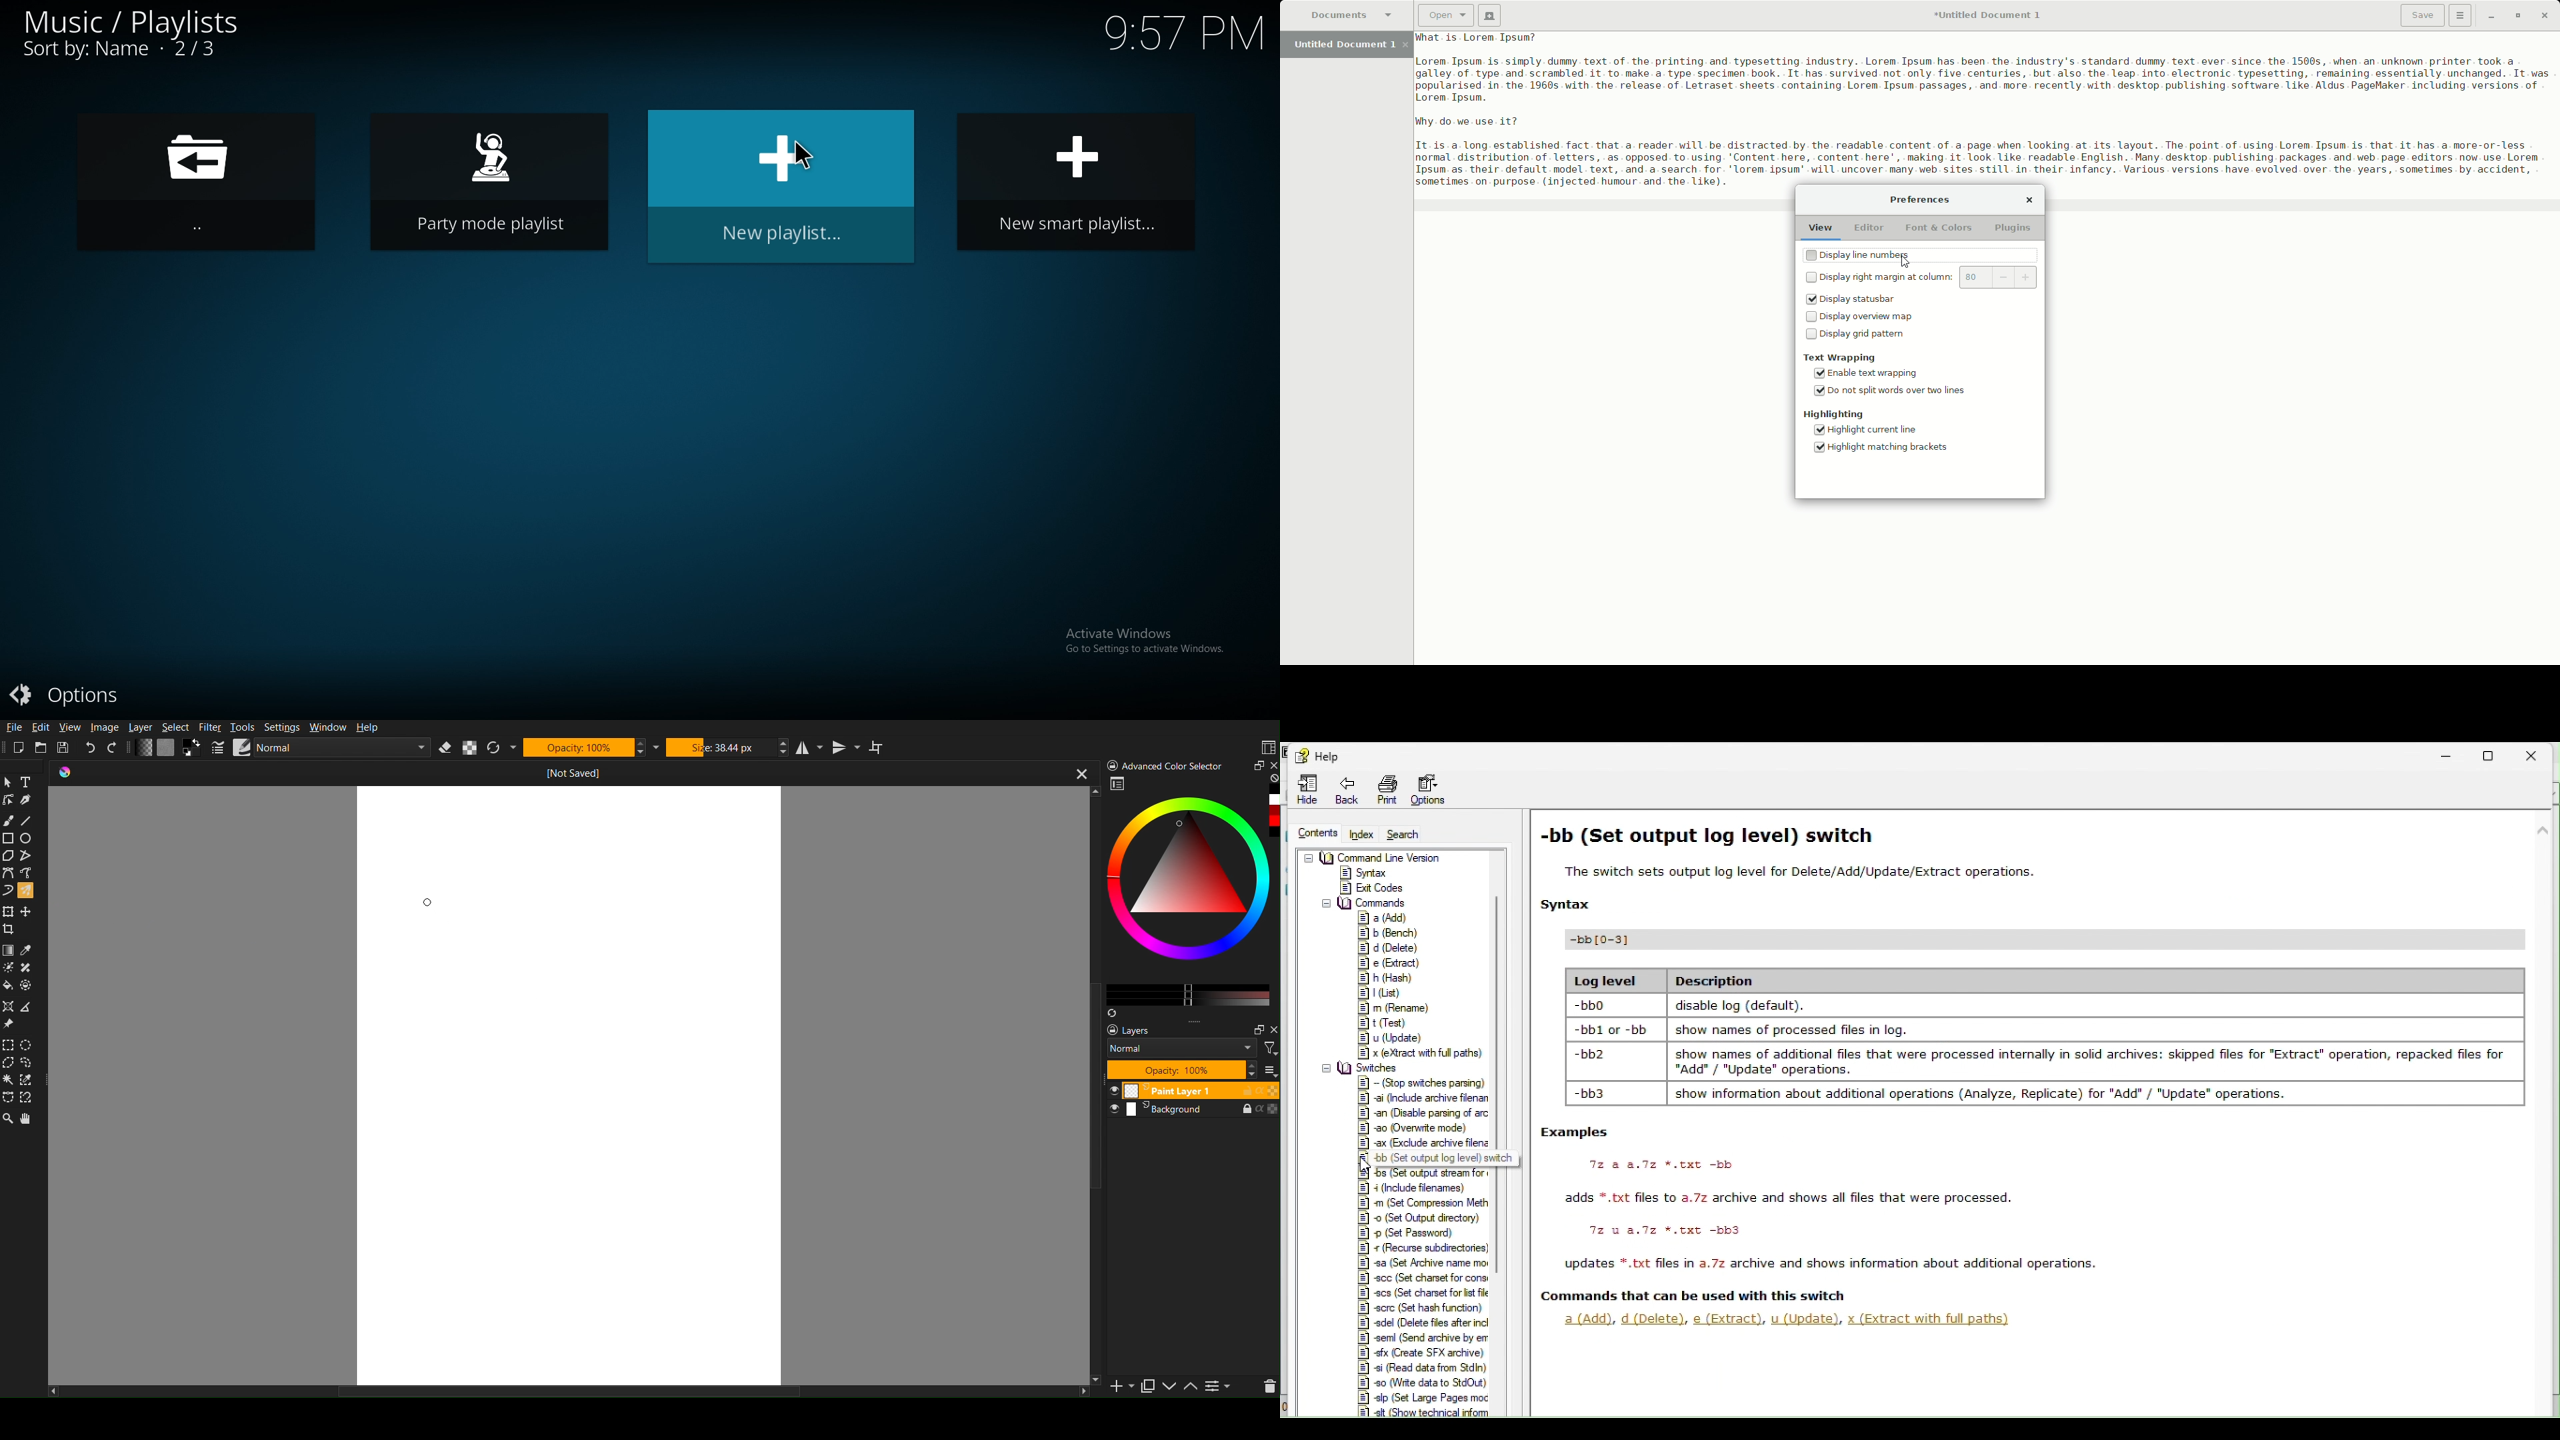 The image size is (2576, 1456). What do you see at coordinates (9, 988) in the screenshot?
I see `Color Fill` at bounding box center [9, 988].